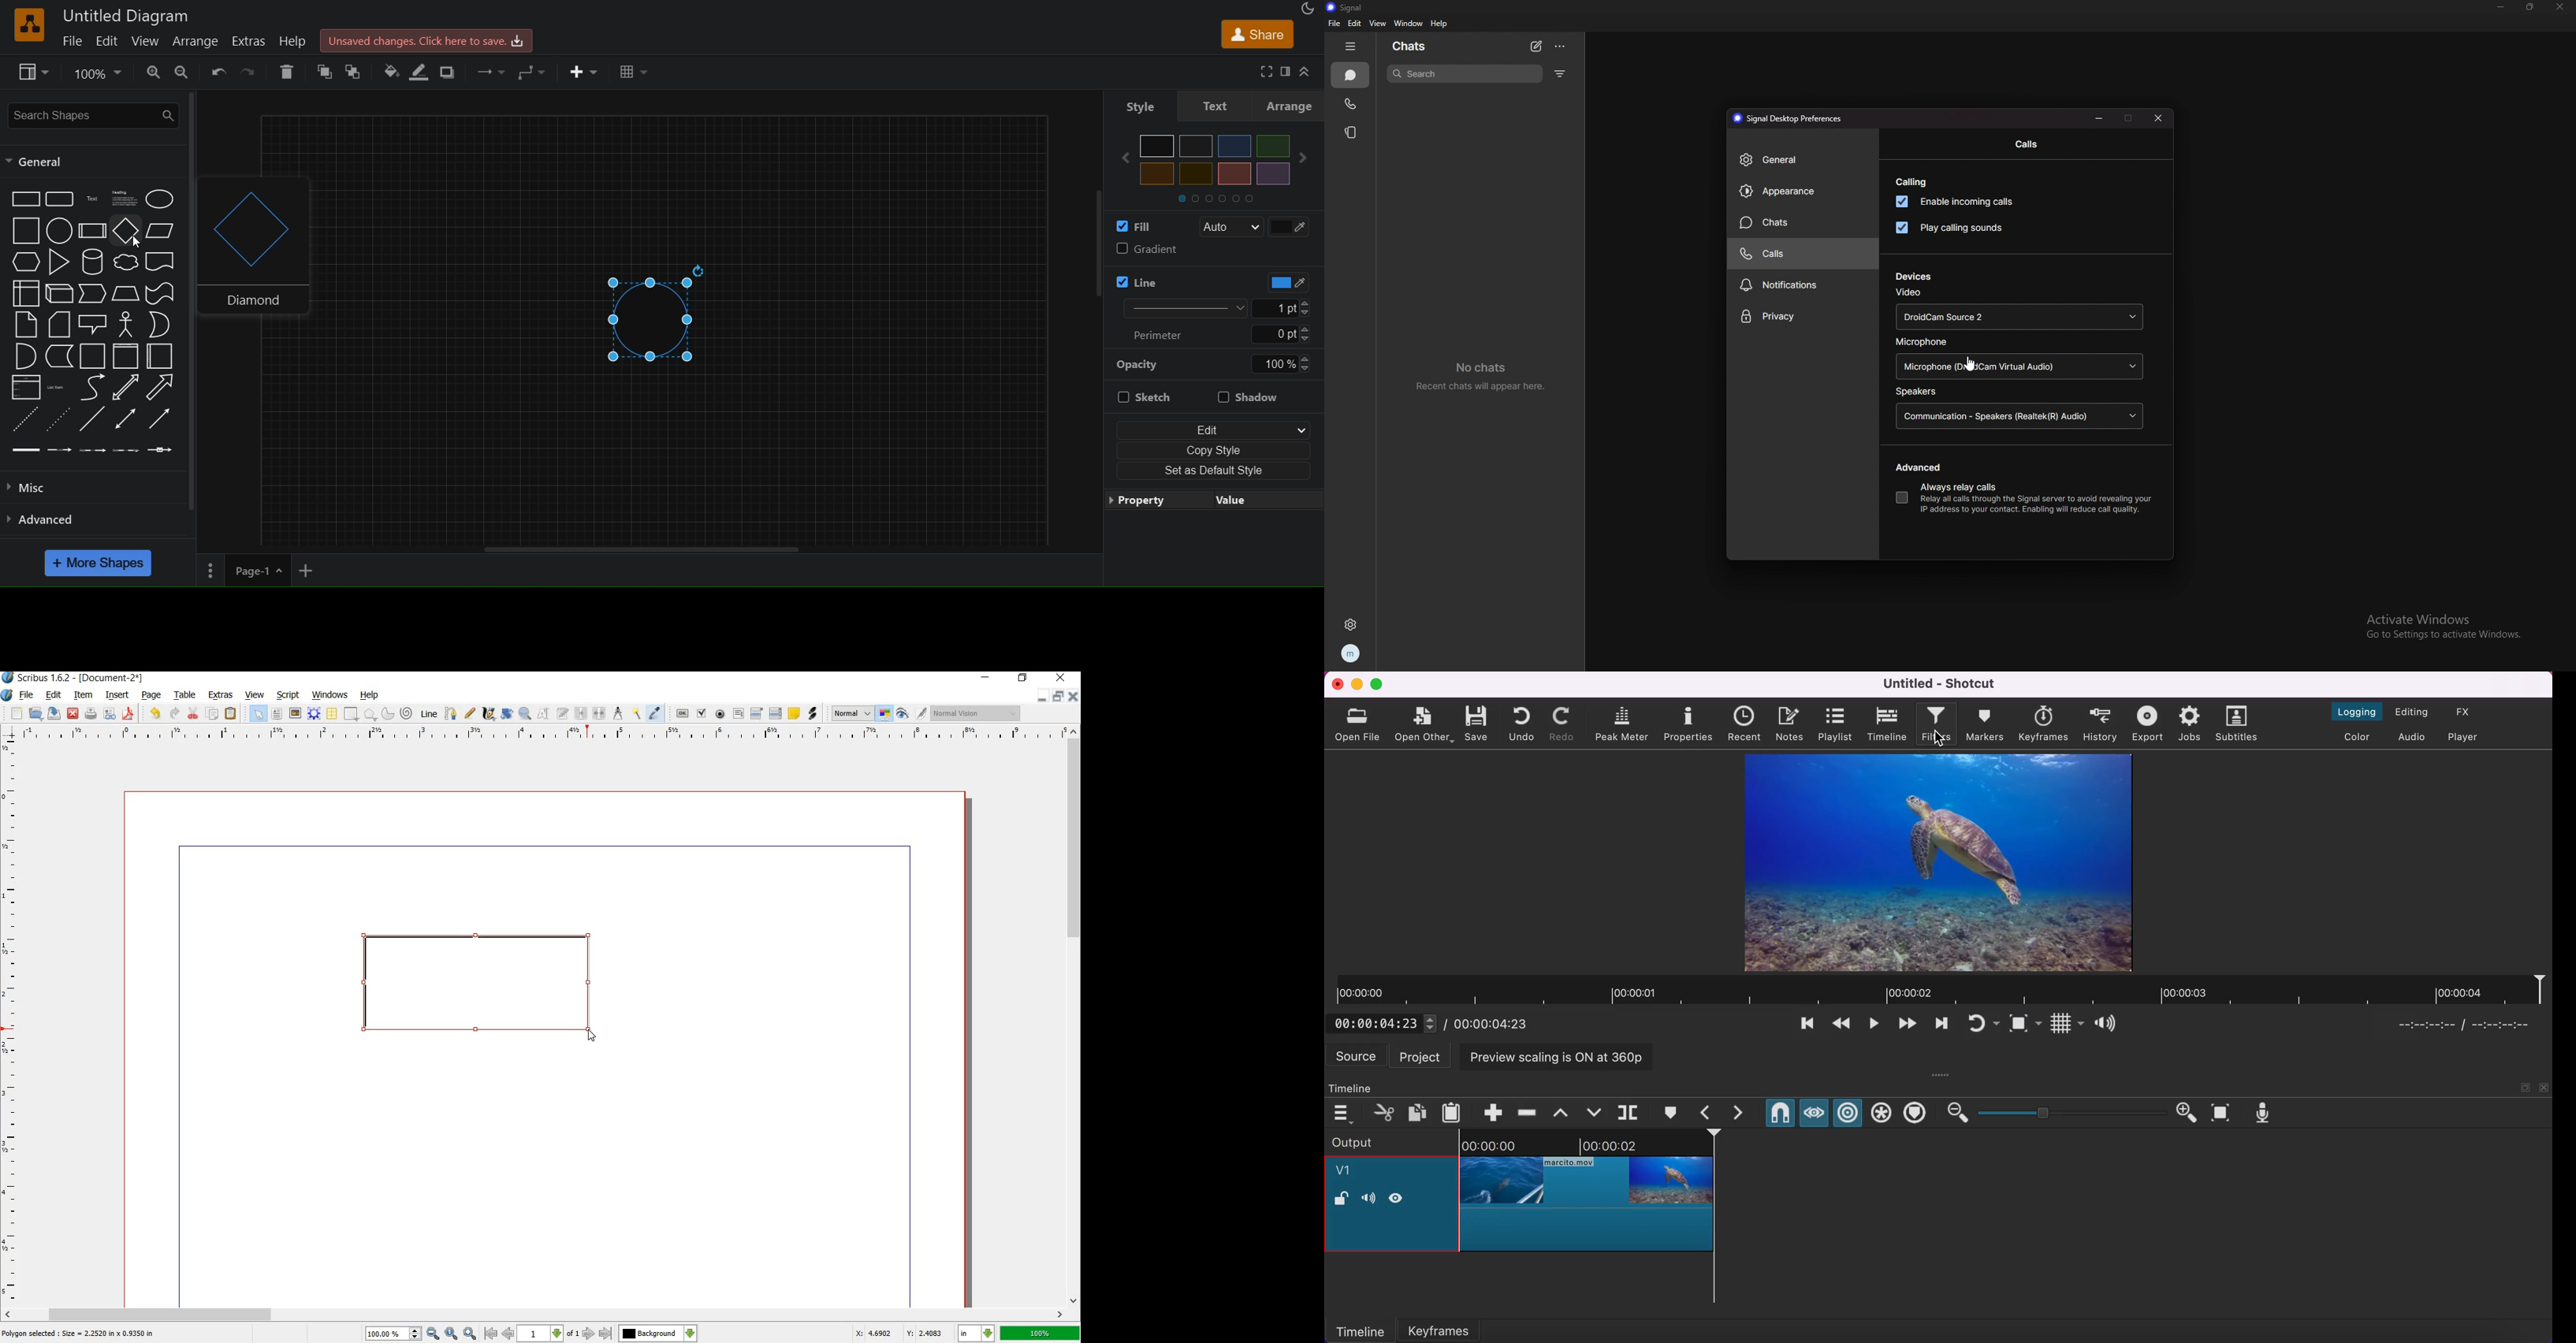 The width and height of the screenshot is (2576, 1344). Describe the element at coordinates (2027, 145) in the screenshot. I see `calls` at that location.